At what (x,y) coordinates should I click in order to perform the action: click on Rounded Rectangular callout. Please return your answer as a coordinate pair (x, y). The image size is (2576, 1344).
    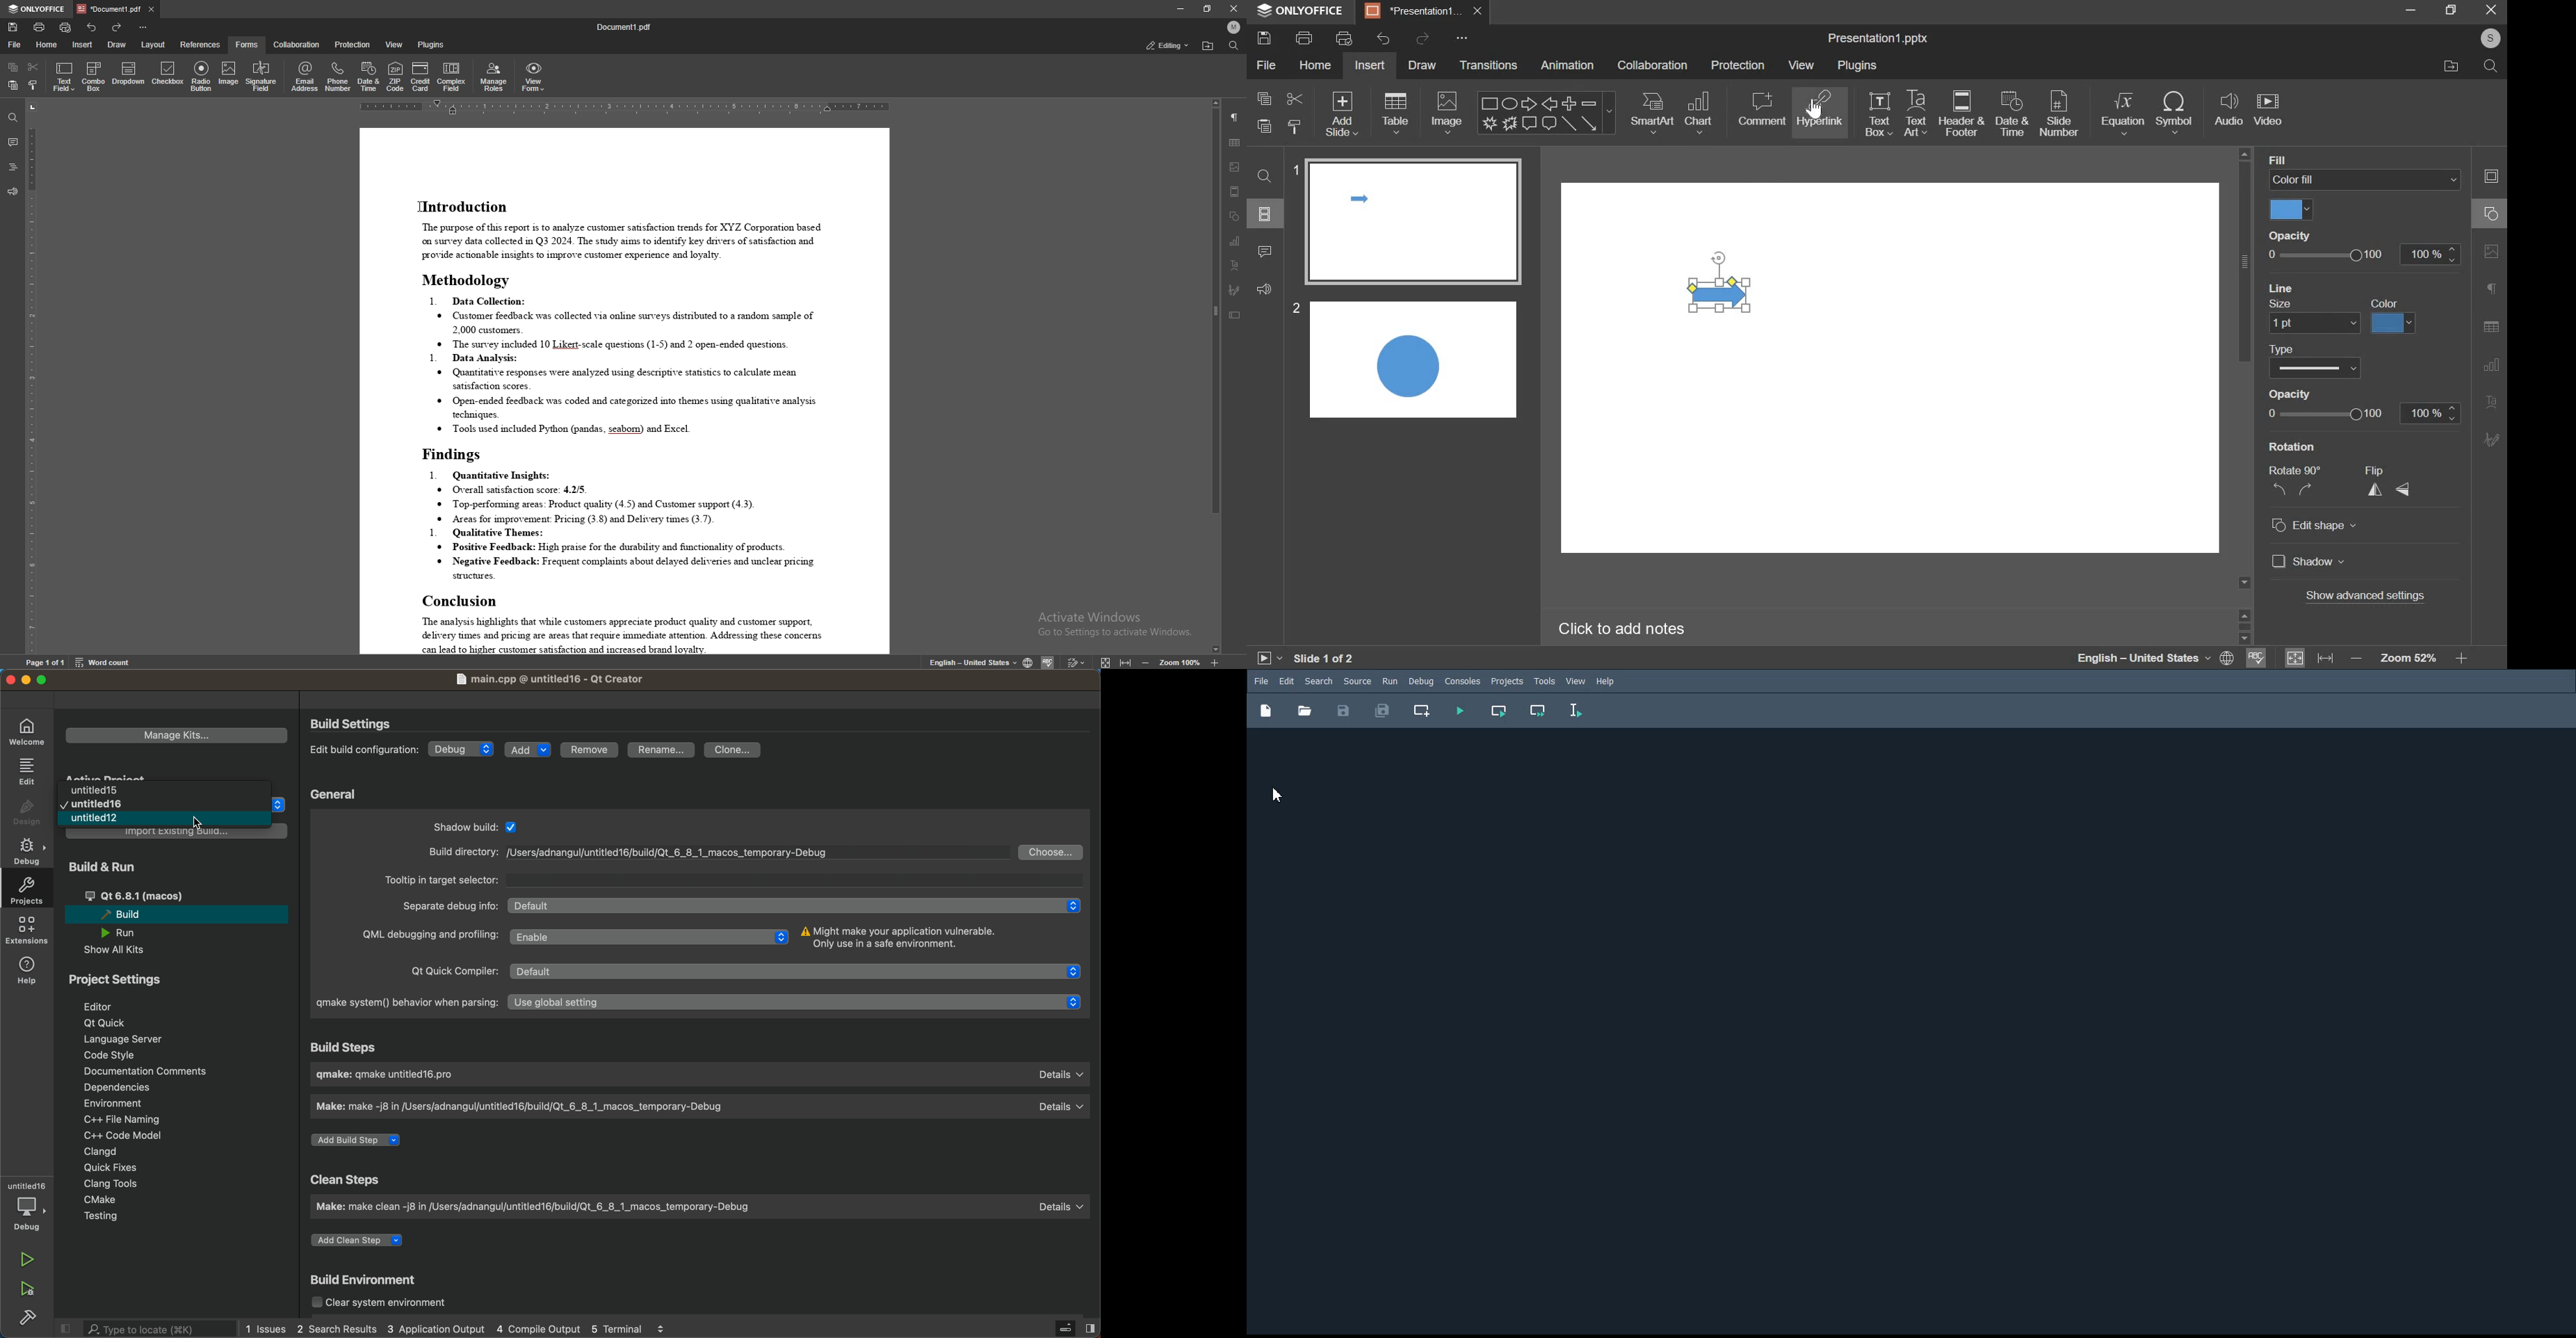
    Looking at the image, I should click on (1549, 123).